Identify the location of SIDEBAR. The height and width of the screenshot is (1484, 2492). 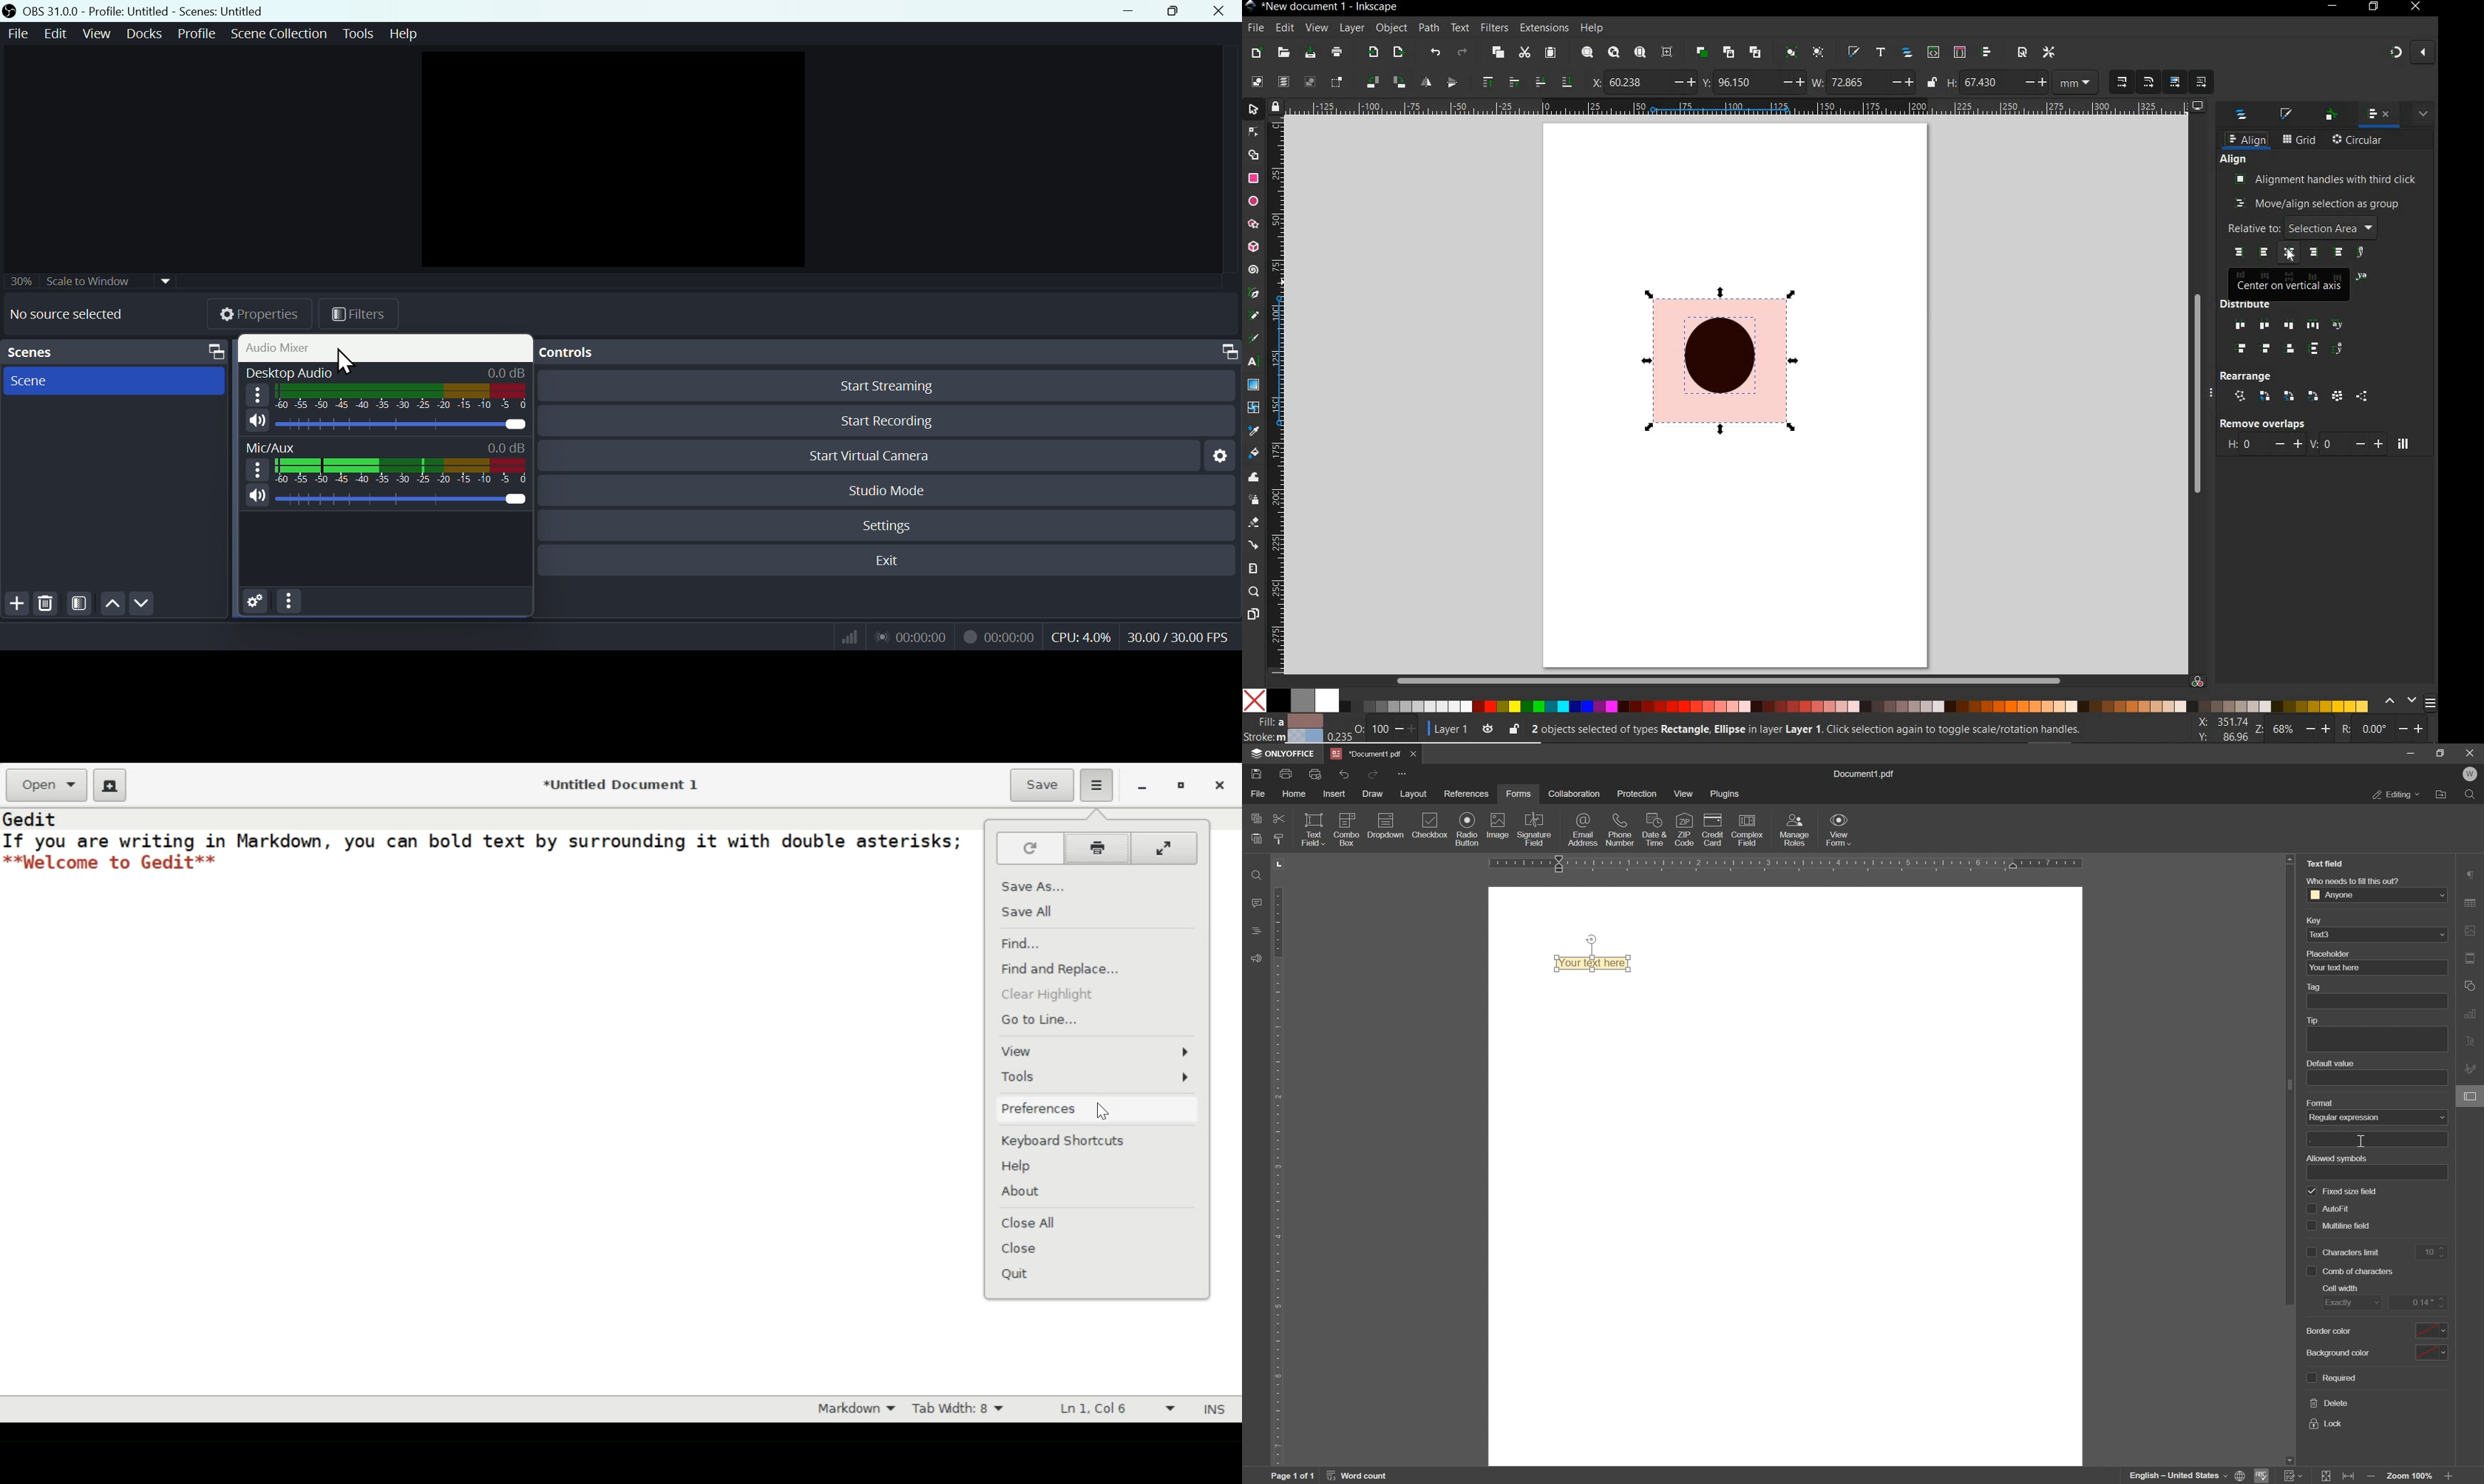
(2432, 703).